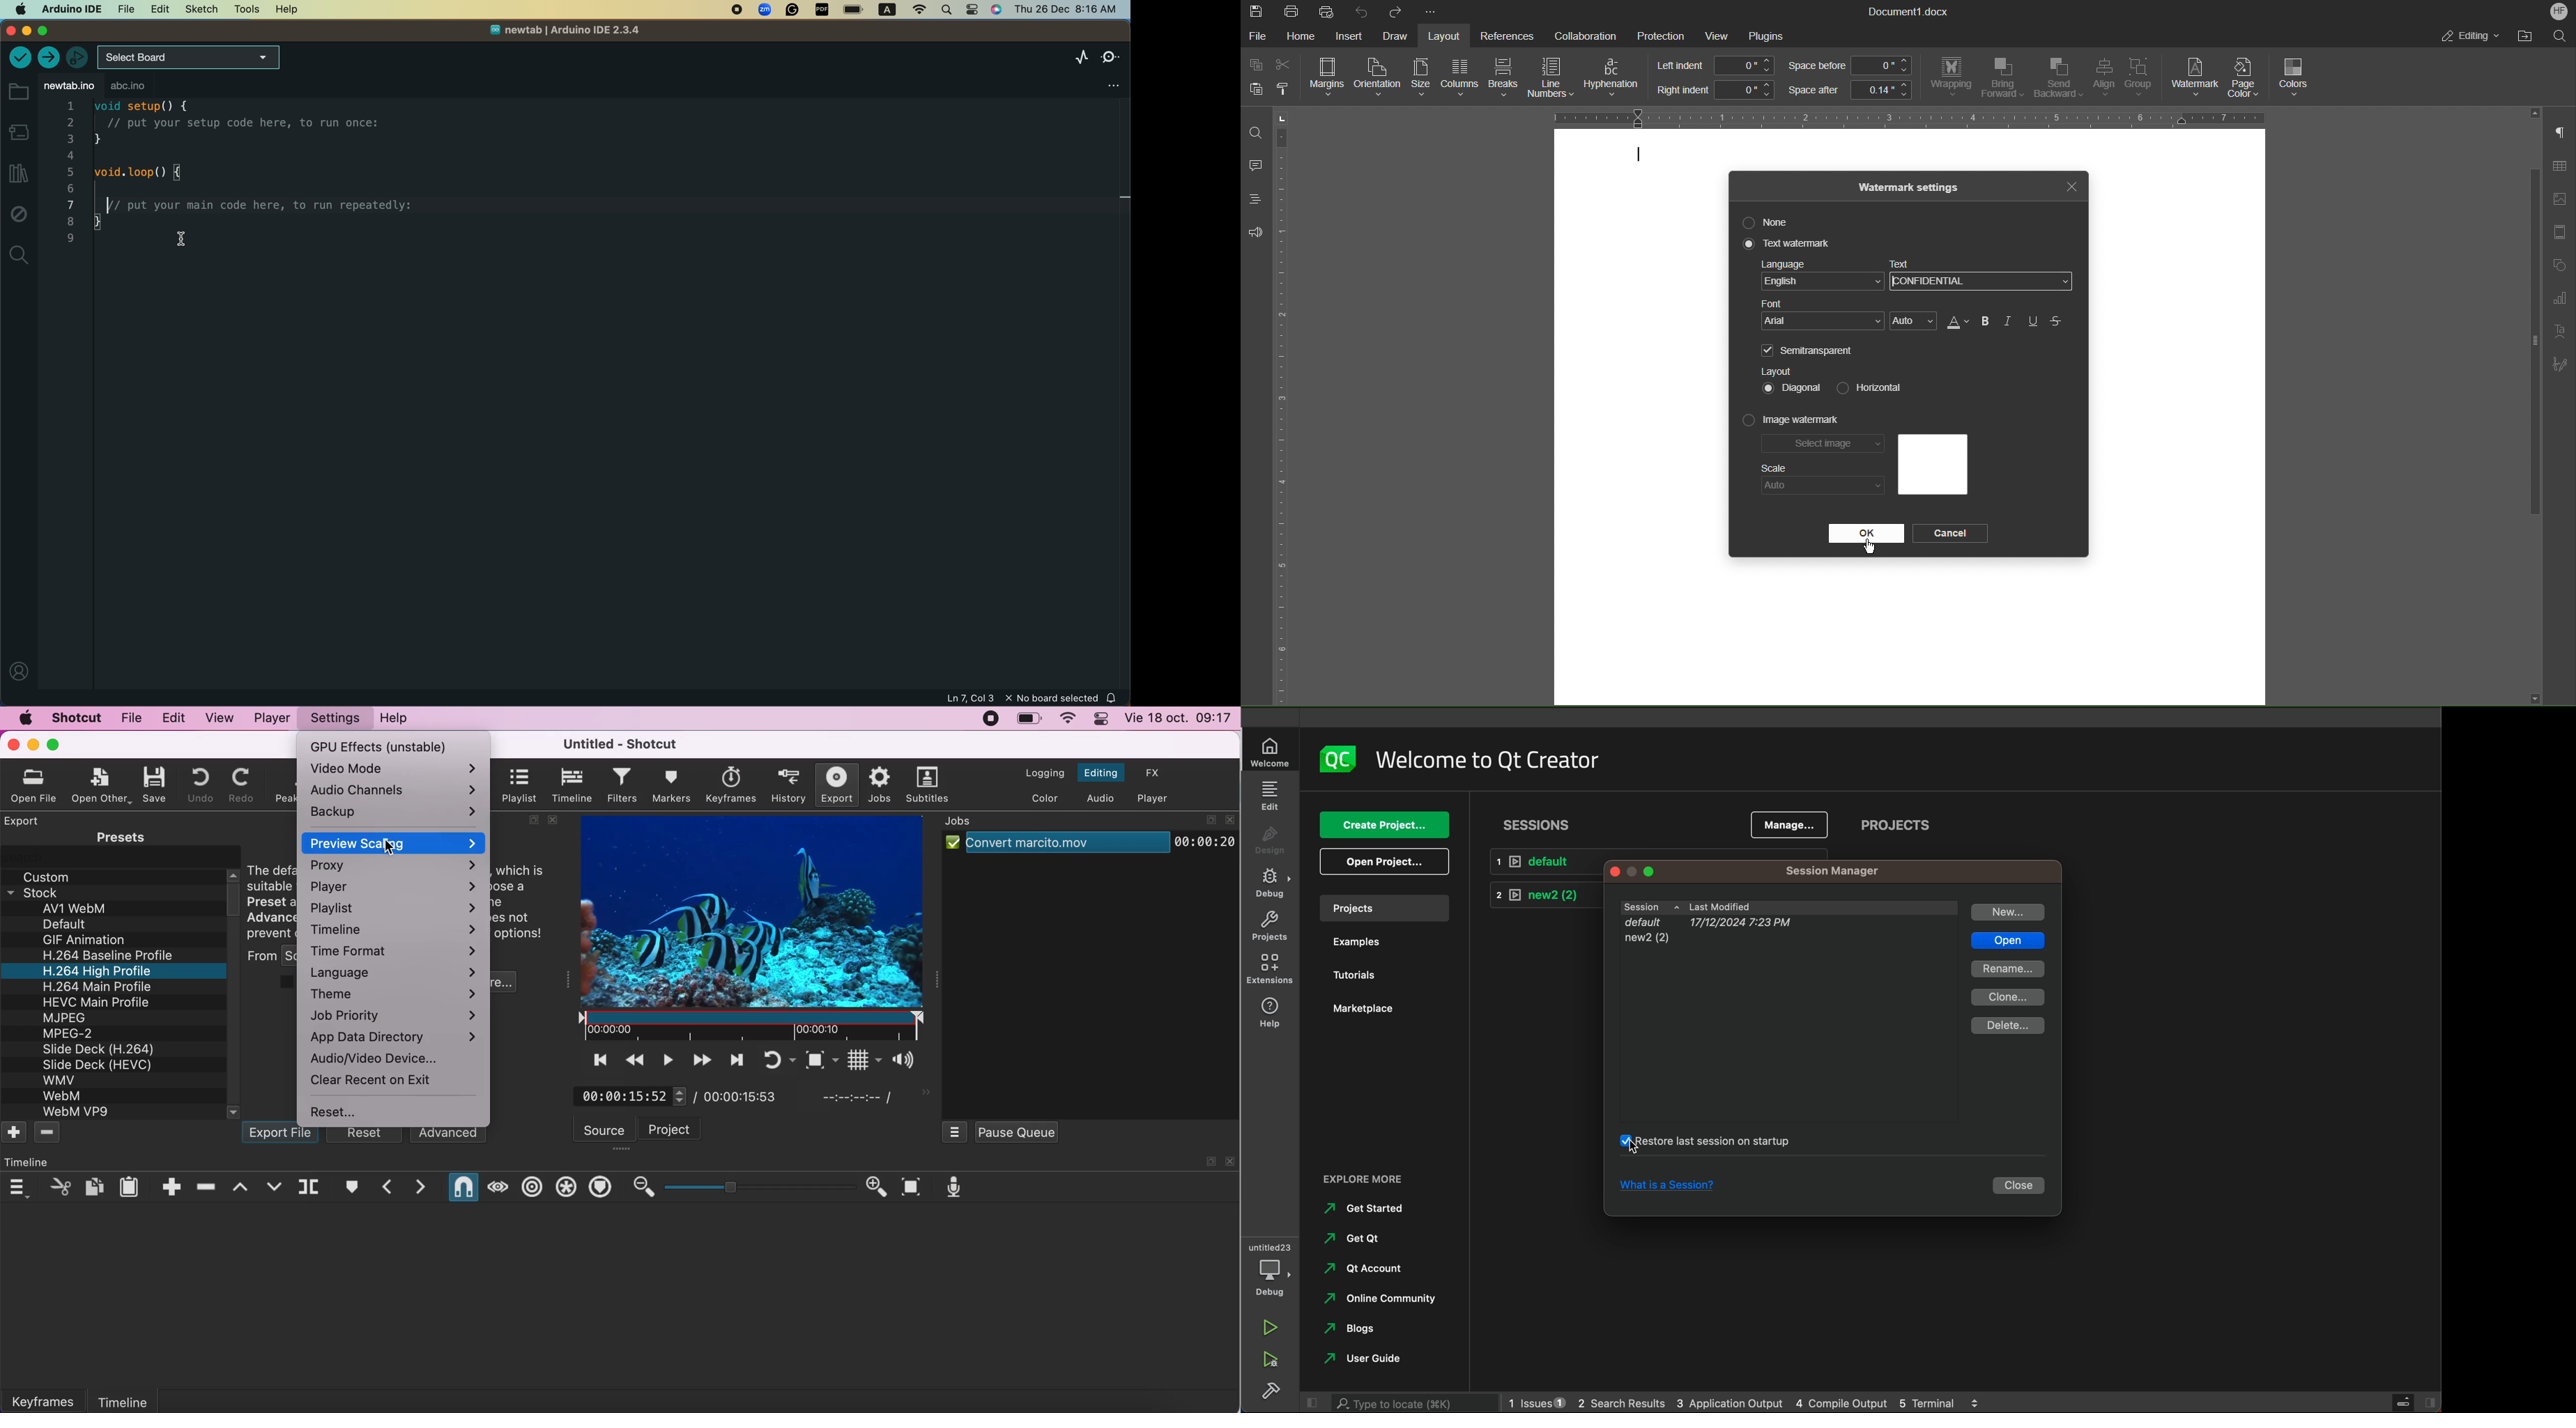 This screenshot has height=1428, width=2576. I want to click on view, so click(218, 718).